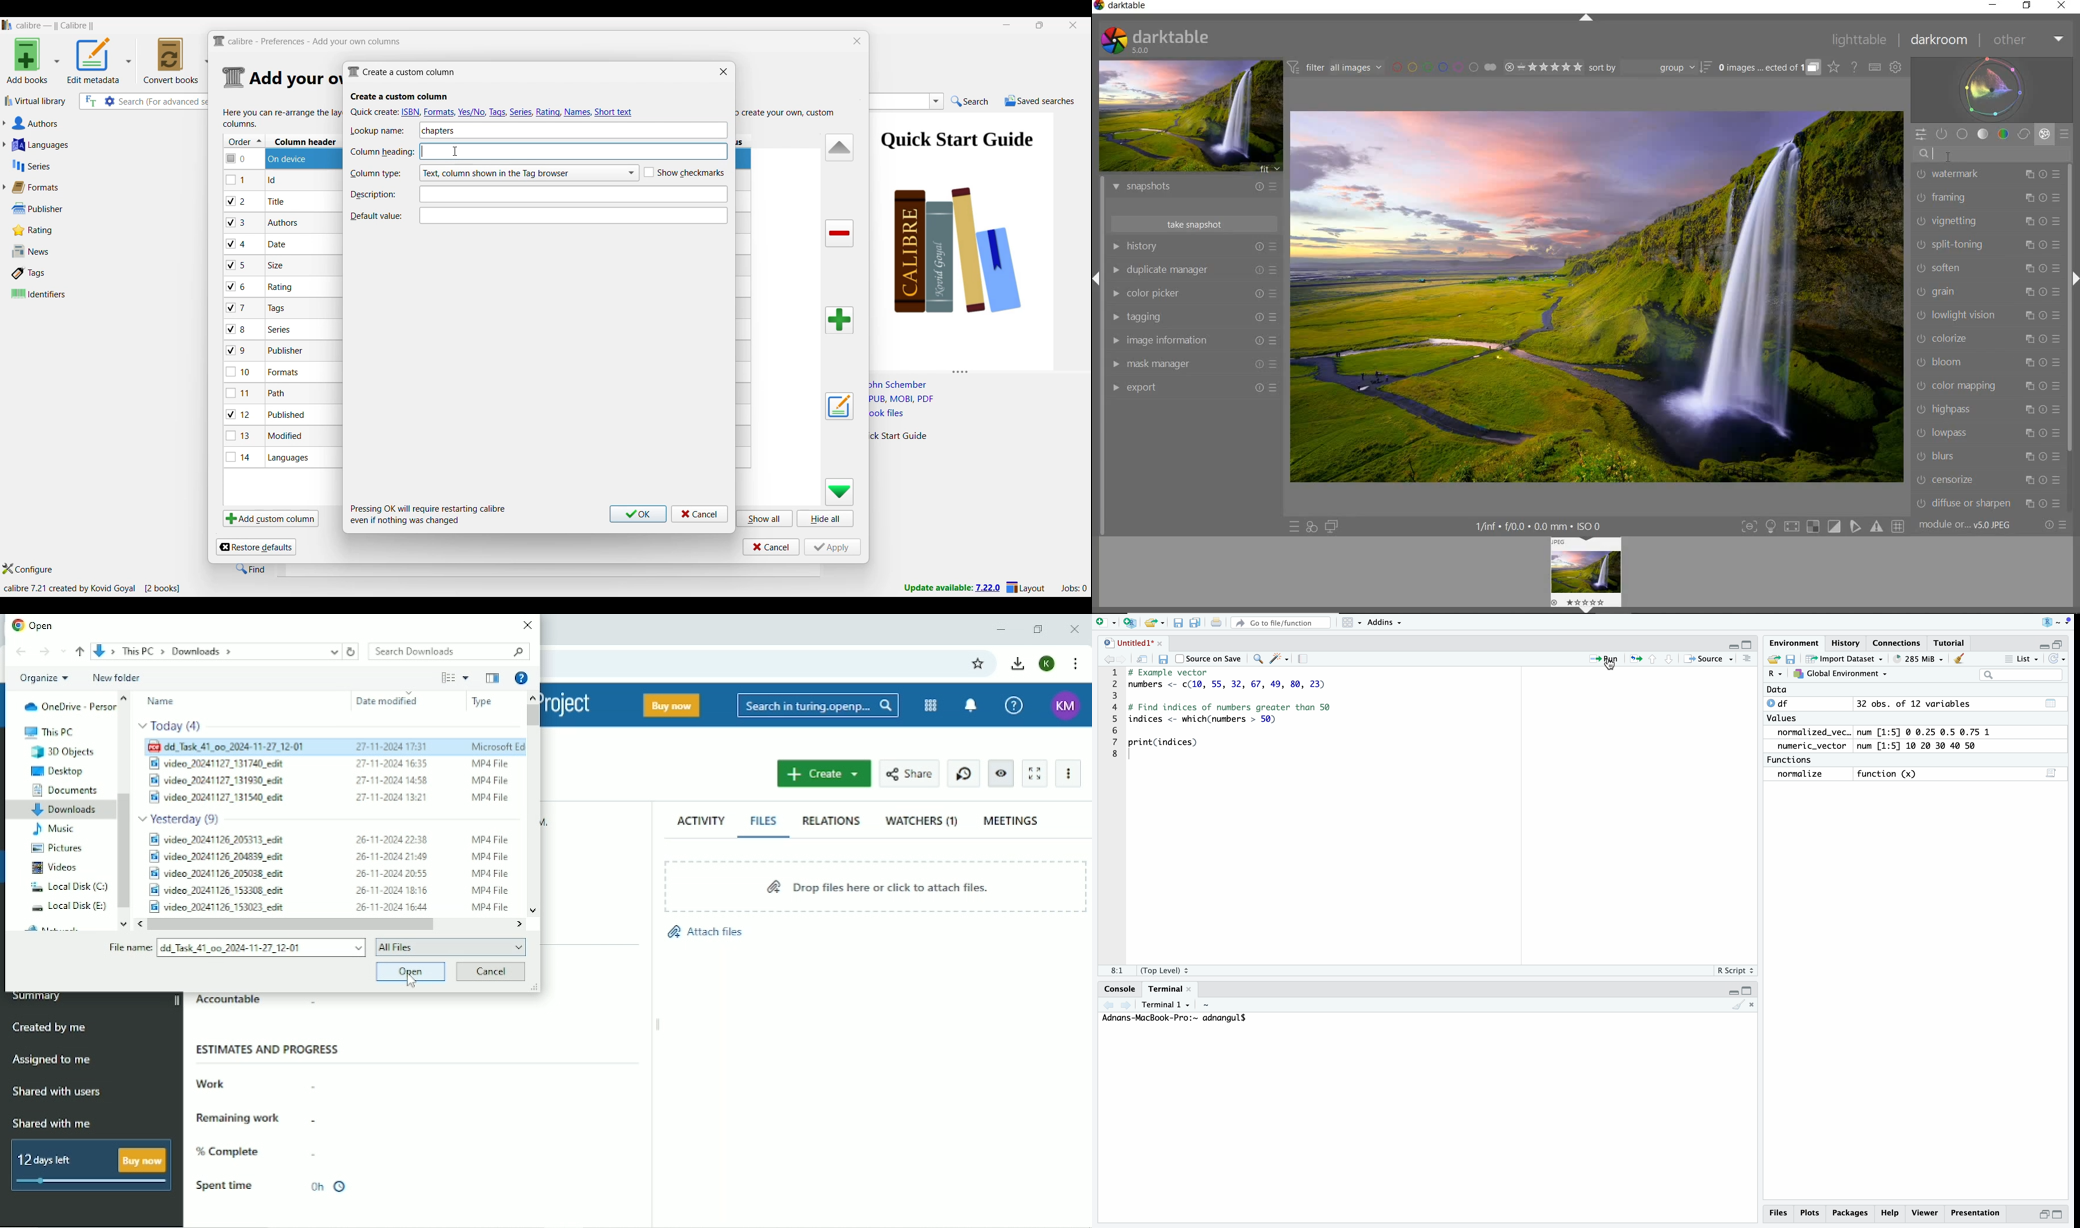  What do you see at coordinates (237, 351) in the screenshot?
I see `checkbox - 9` at bounding box center [237, 351].